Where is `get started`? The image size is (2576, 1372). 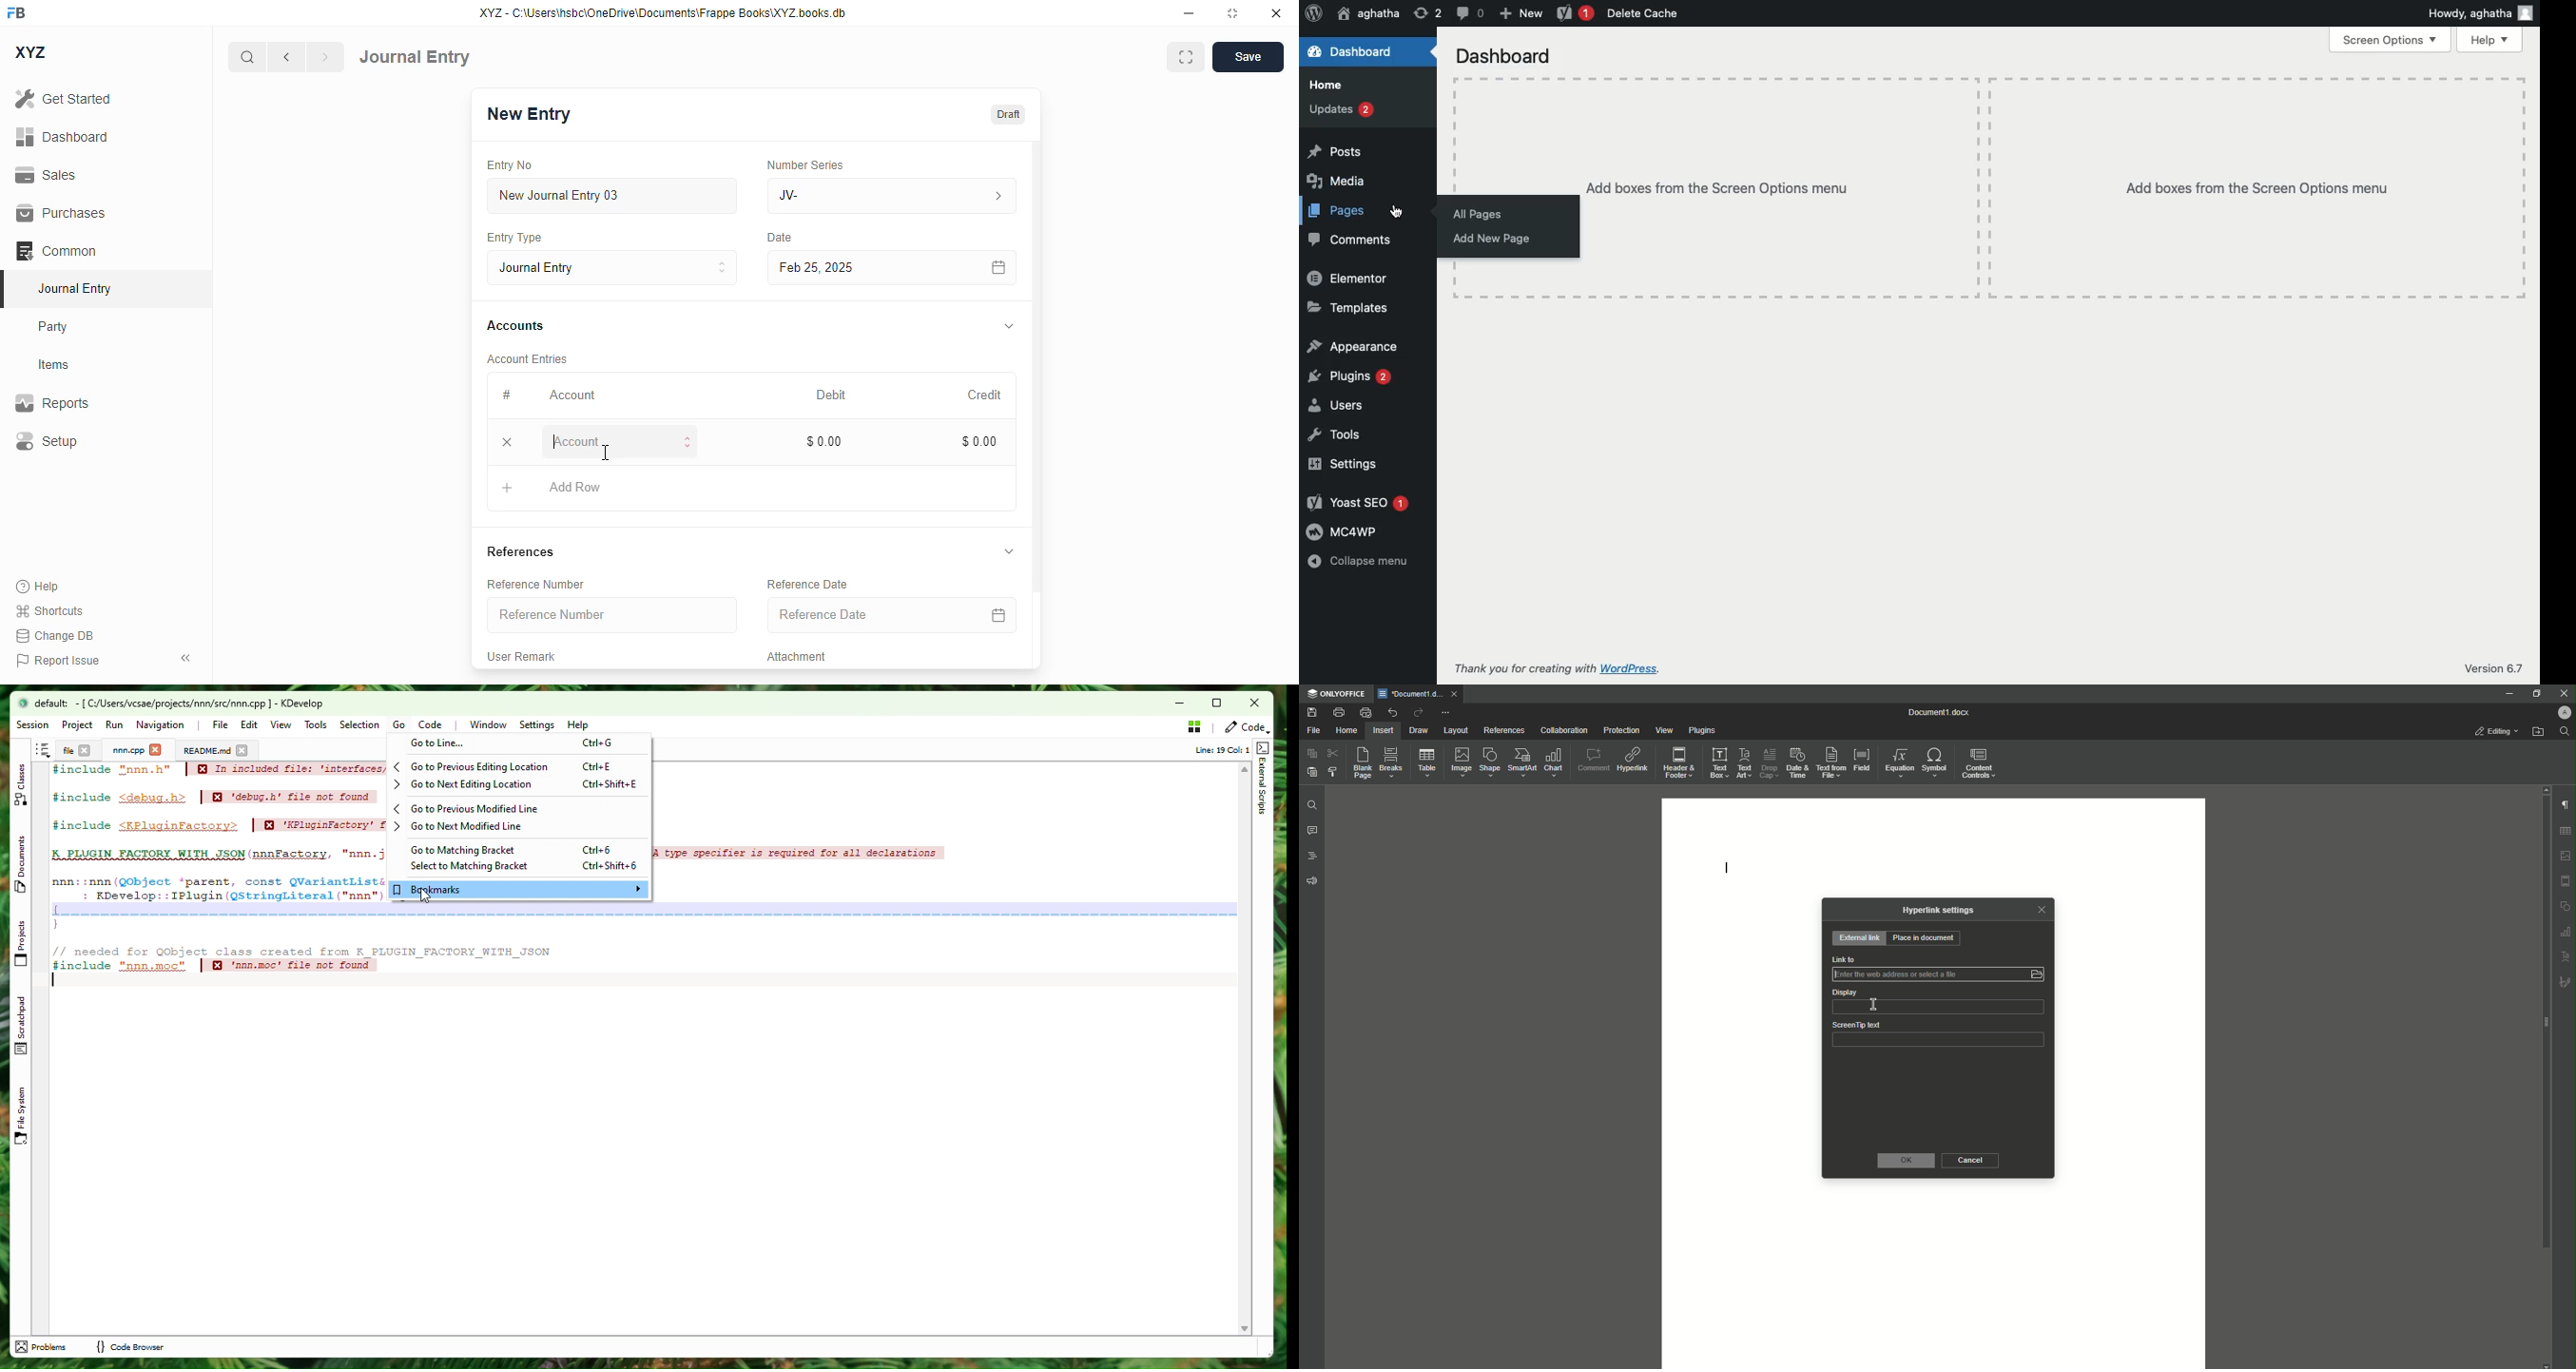 get started is located at coordinates (63, 98).